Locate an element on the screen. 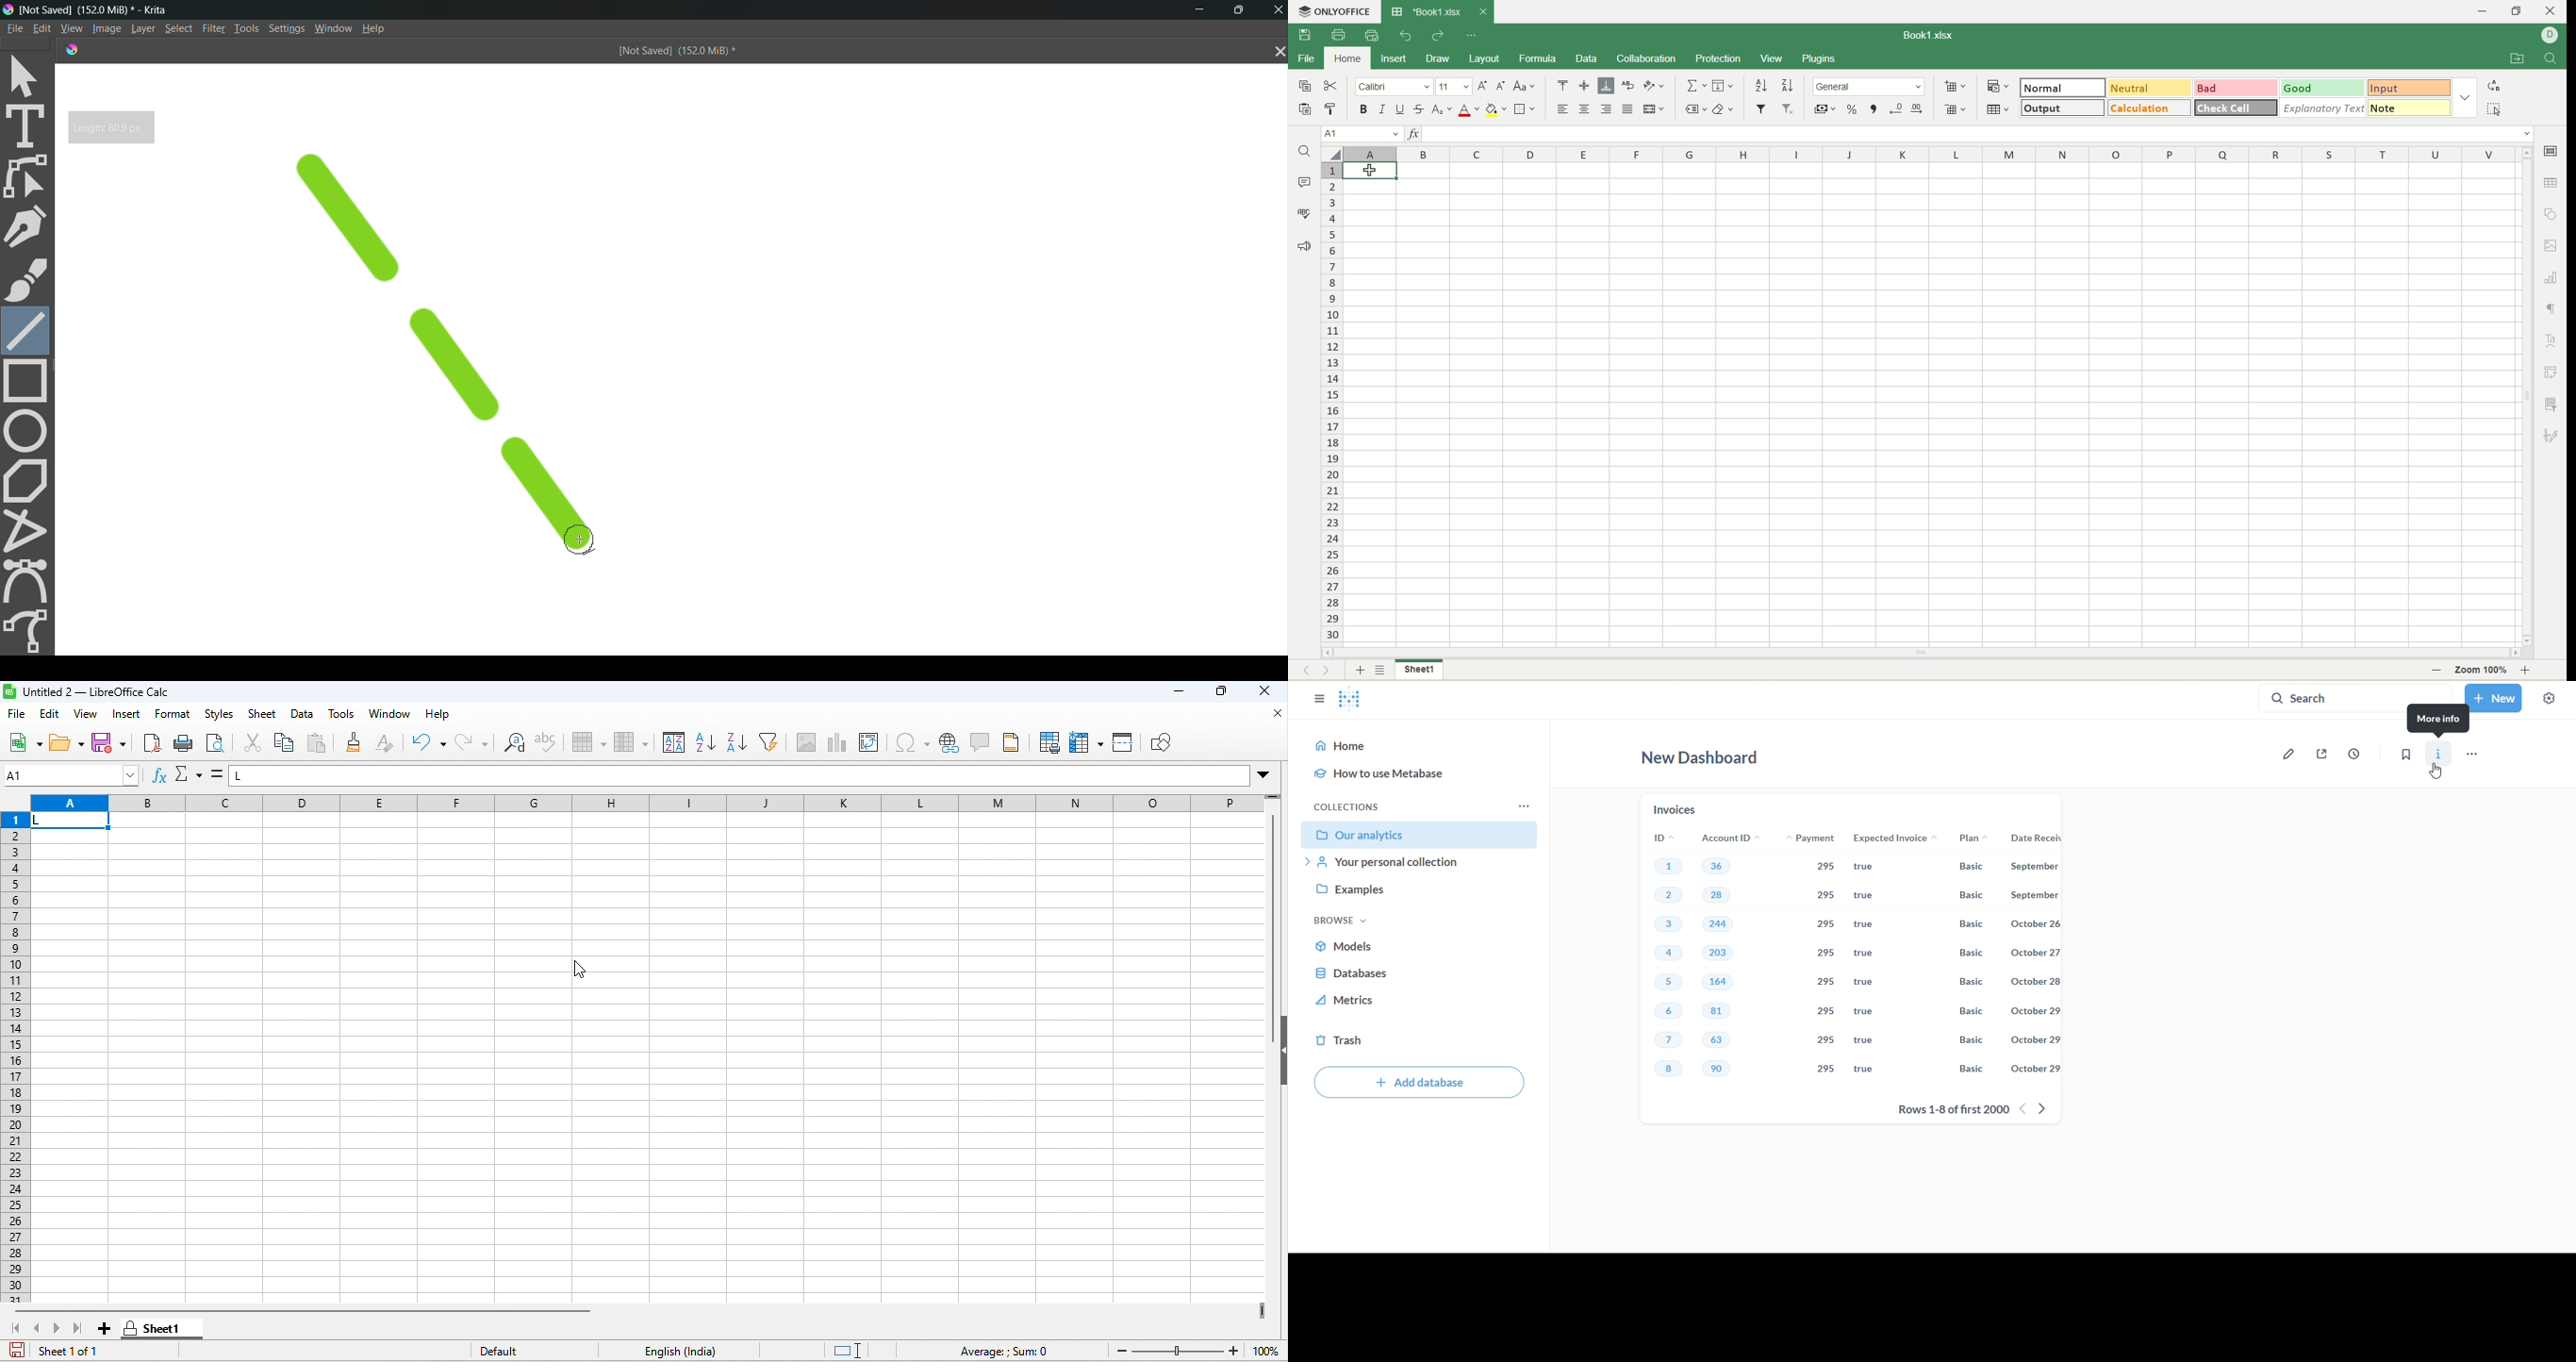 The width and height of the screenshot is (2576, 1372). comma style is located at coordinates (1874, 109).